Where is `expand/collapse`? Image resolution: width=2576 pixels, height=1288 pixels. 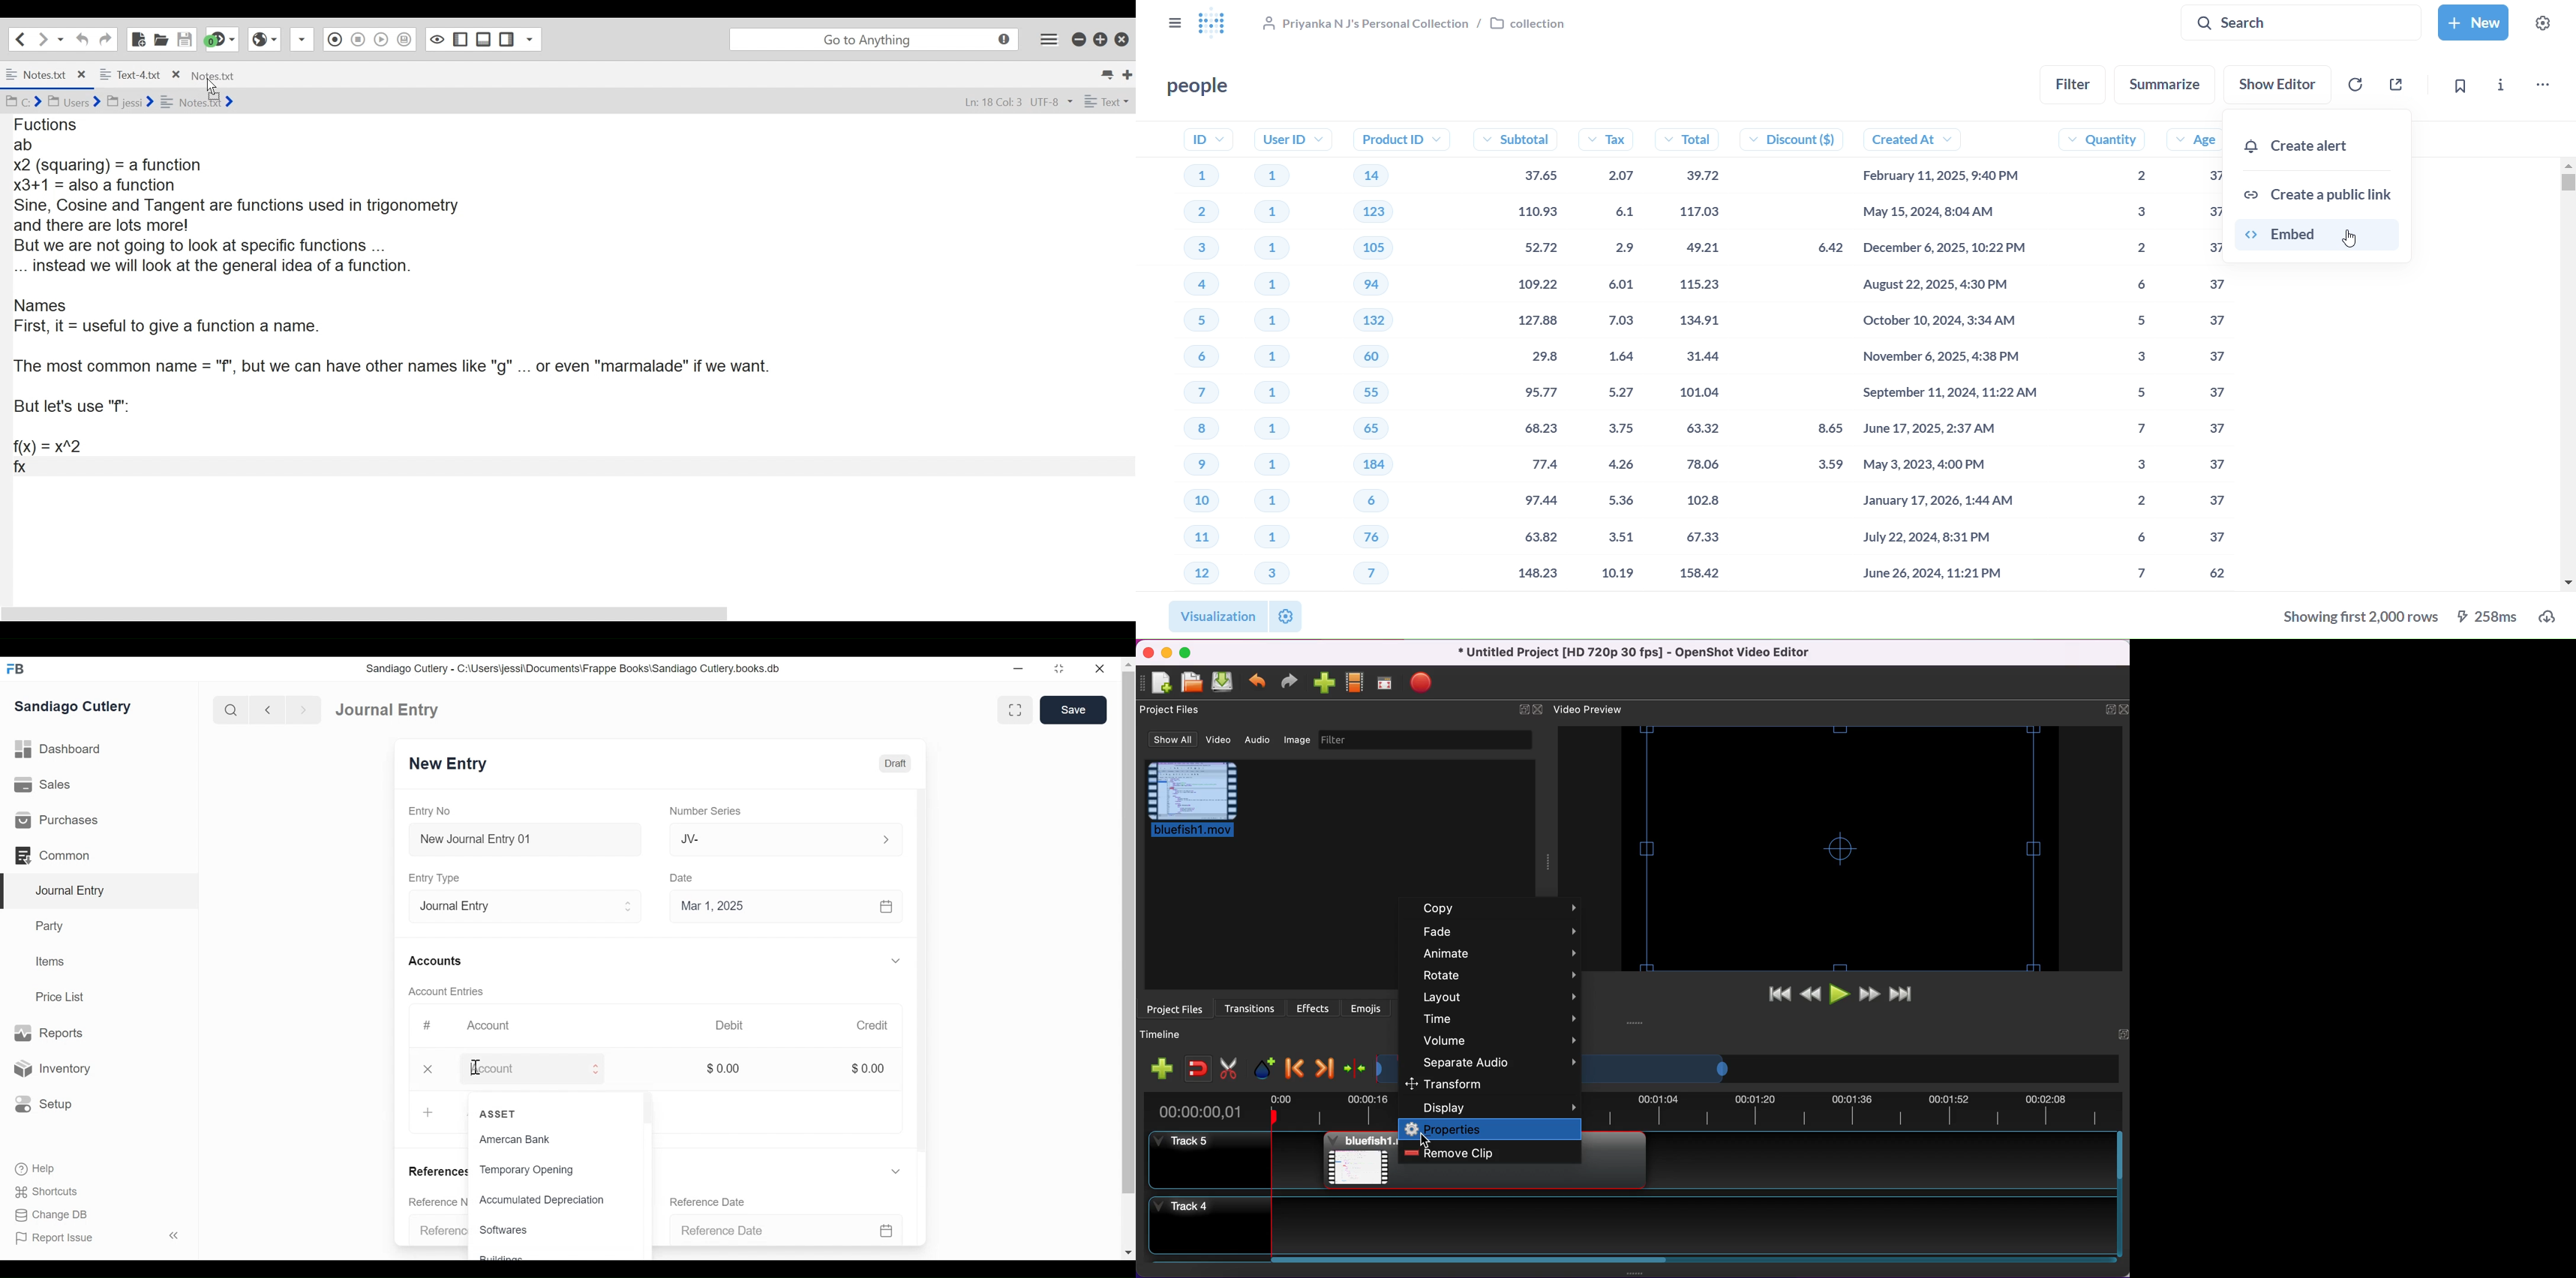
expand/collapse is located at coordinates (903, 1171).